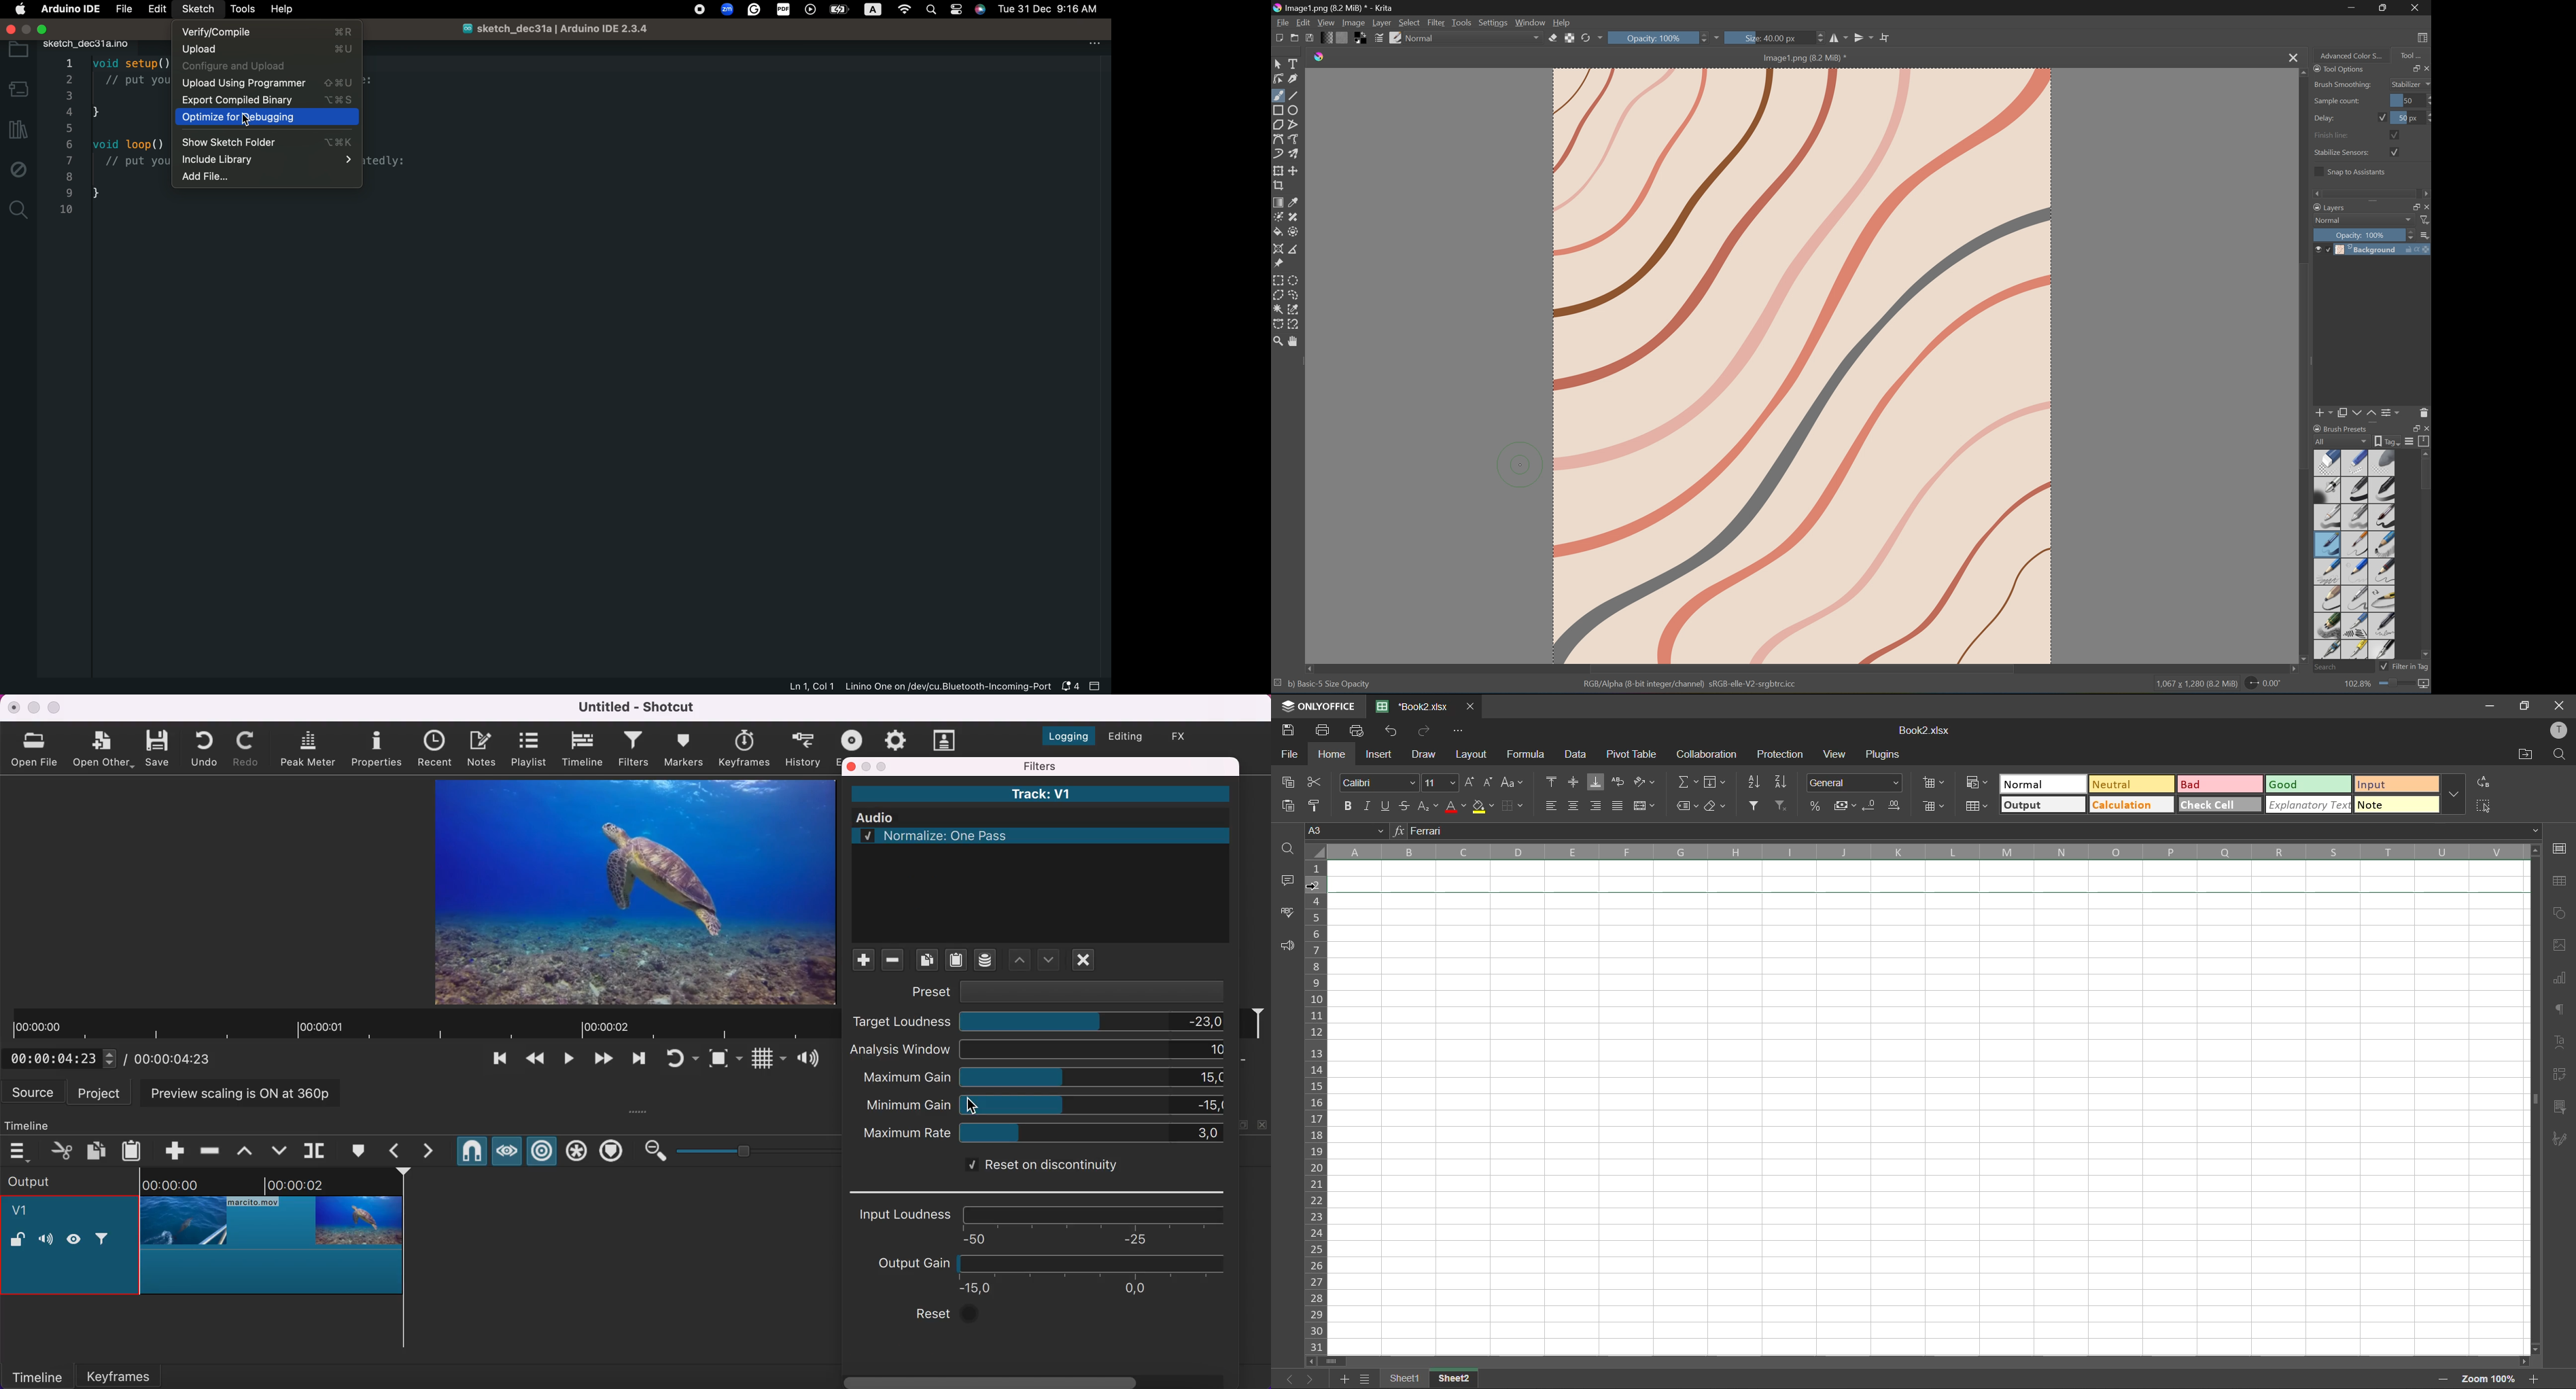 This screenshot has width=2576, height=1400. What do you see at coordinates (248, 749) in the screenshot?
I see `redo` at bounding box center [248, 749].